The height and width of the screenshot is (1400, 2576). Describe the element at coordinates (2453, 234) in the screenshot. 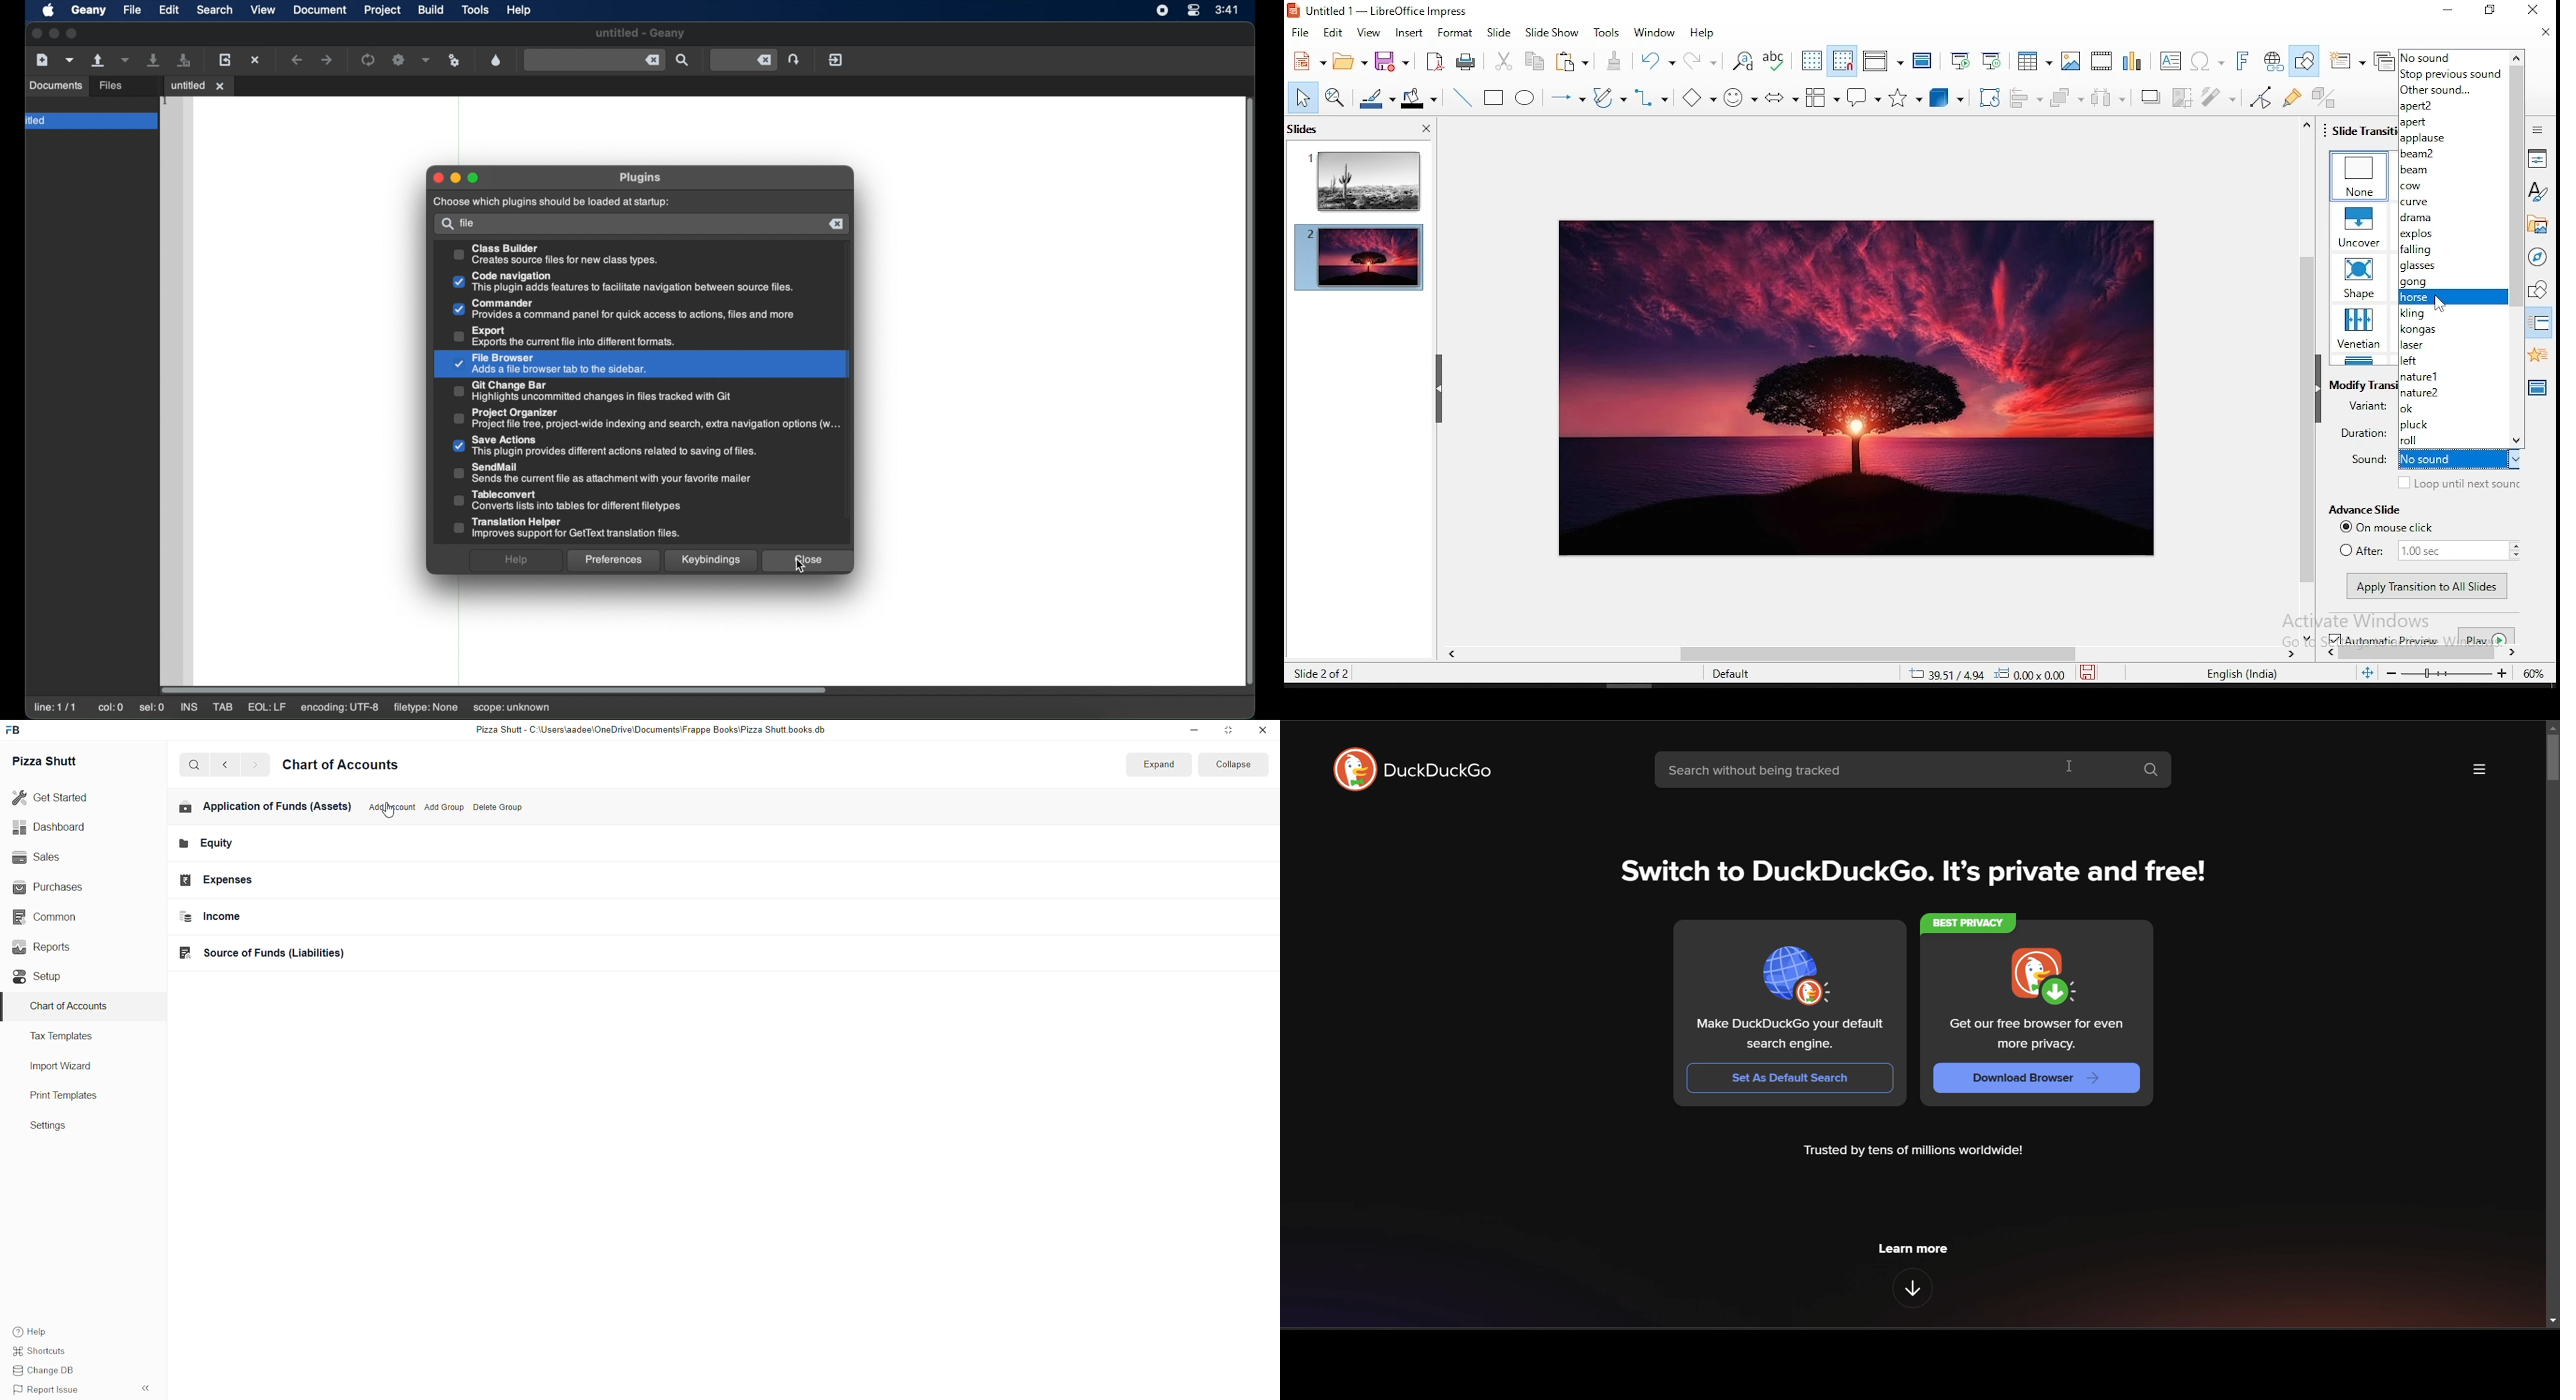

I see `explos` at that location.